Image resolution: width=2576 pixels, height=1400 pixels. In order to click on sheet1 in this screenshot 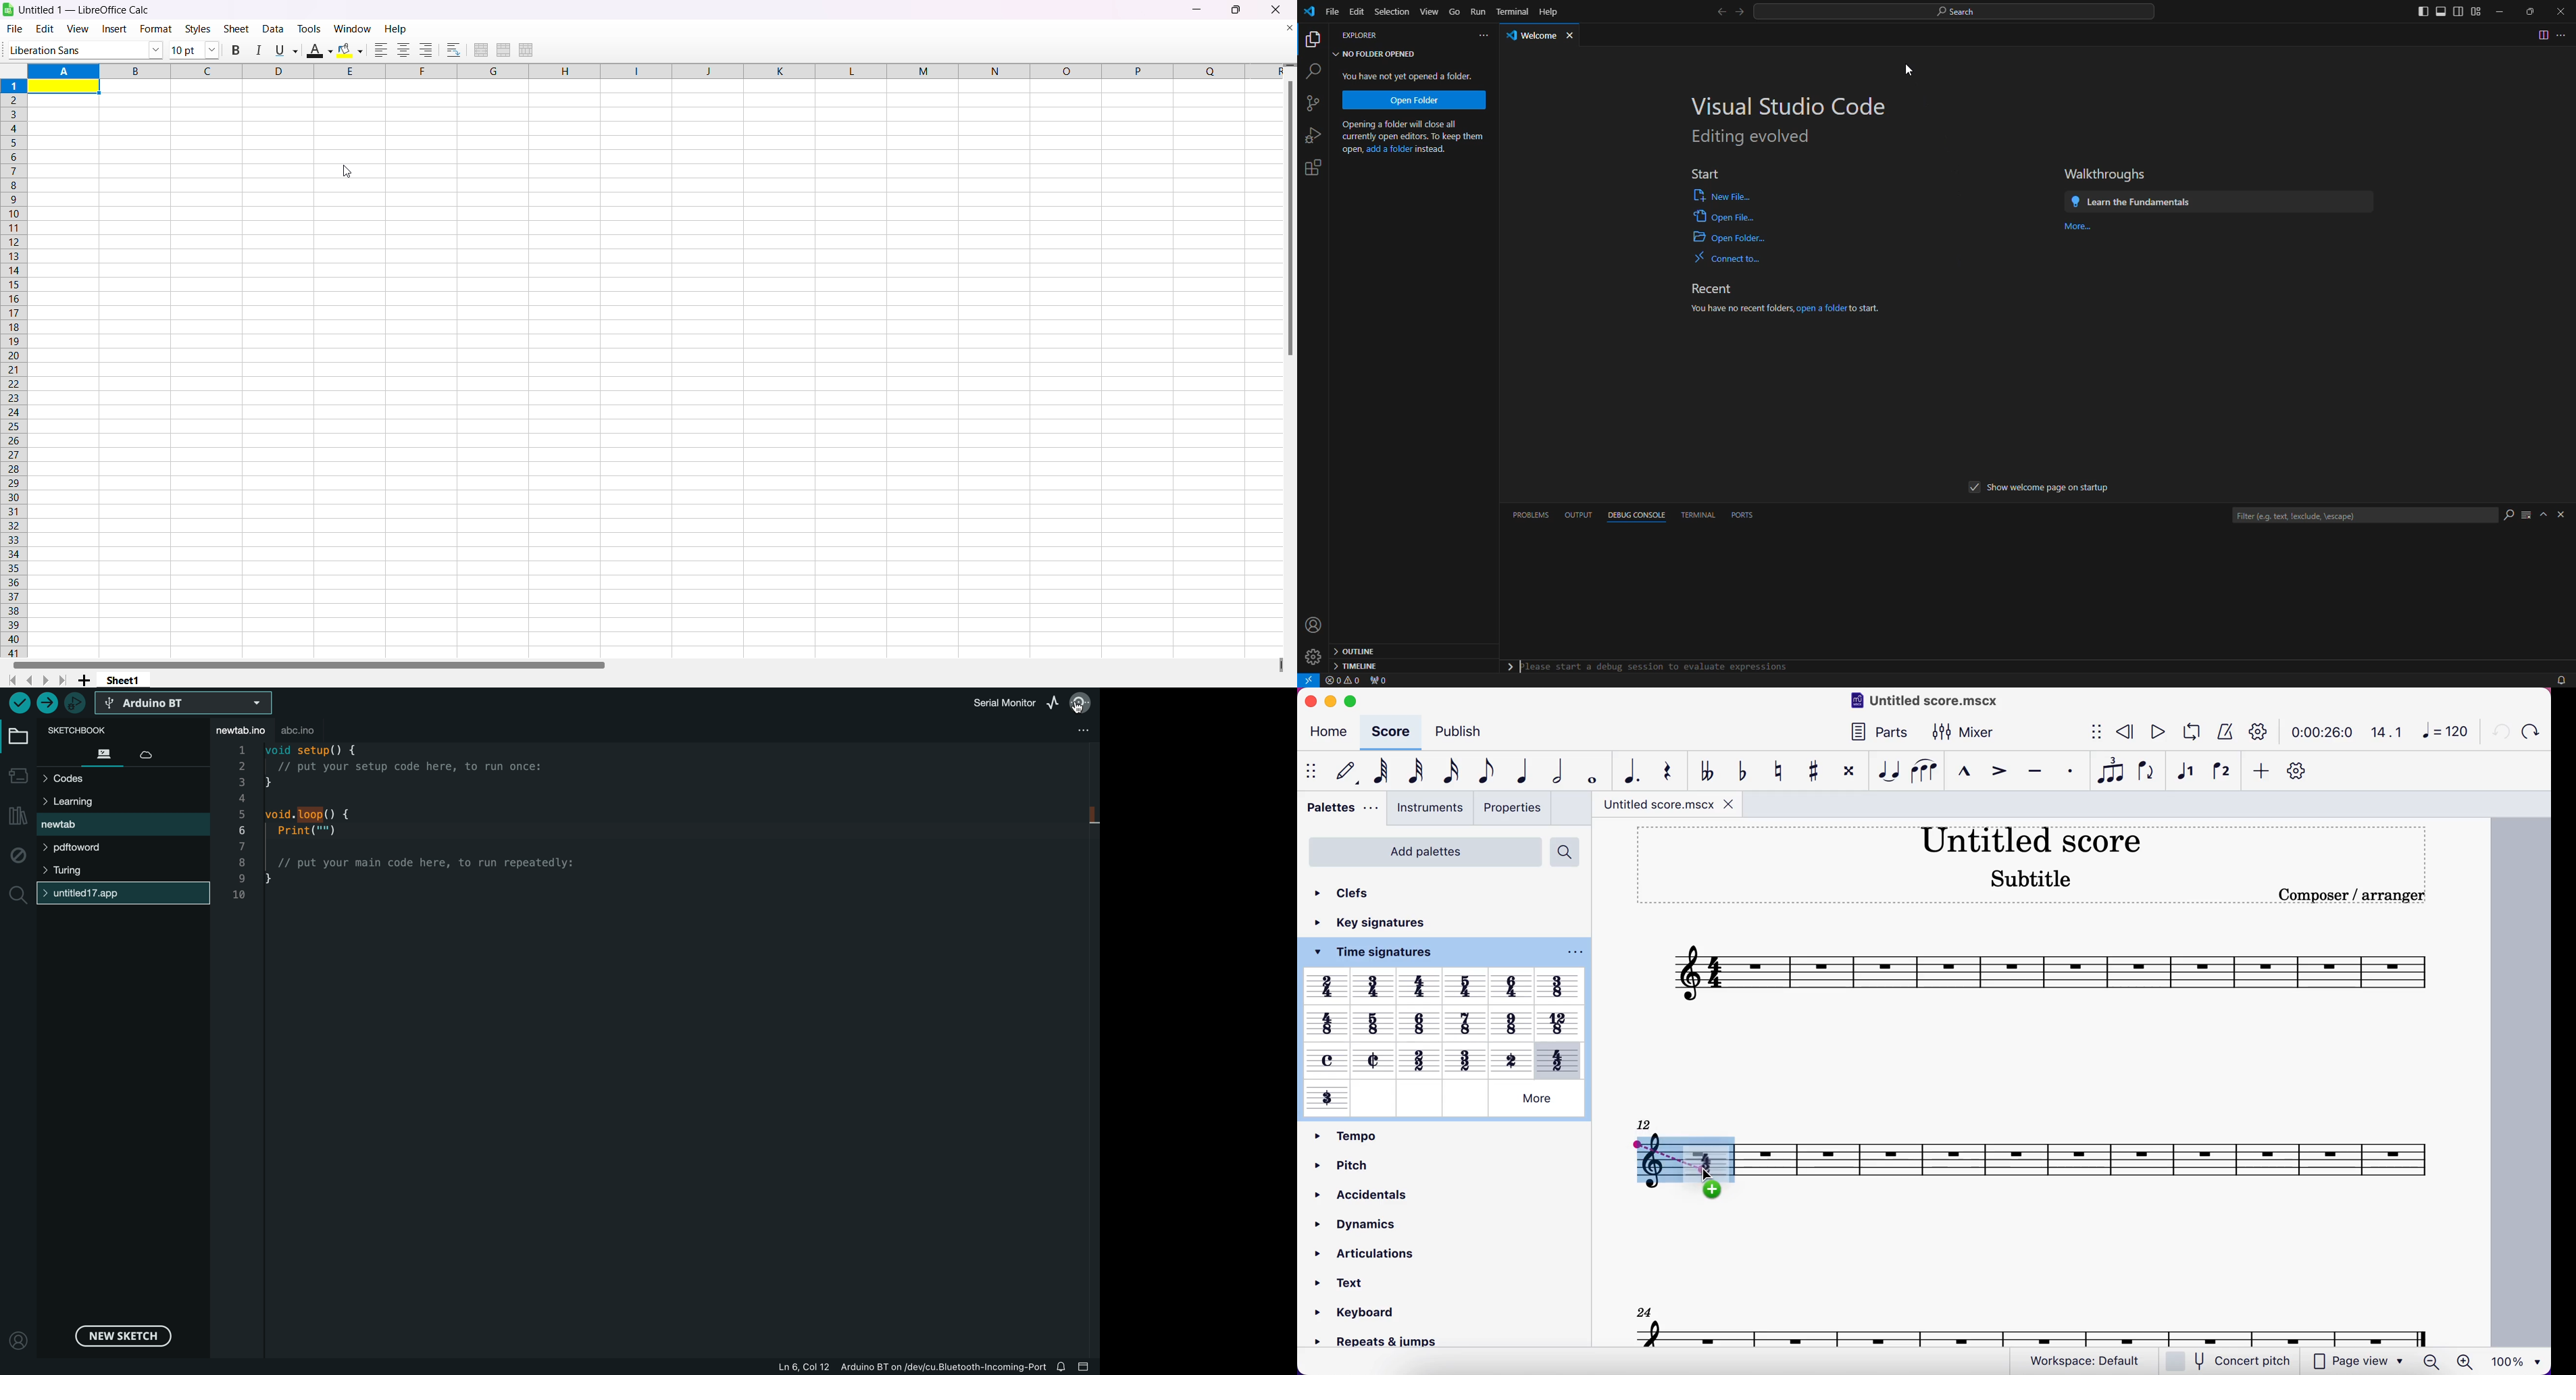, I will do `click(125, 681)`.